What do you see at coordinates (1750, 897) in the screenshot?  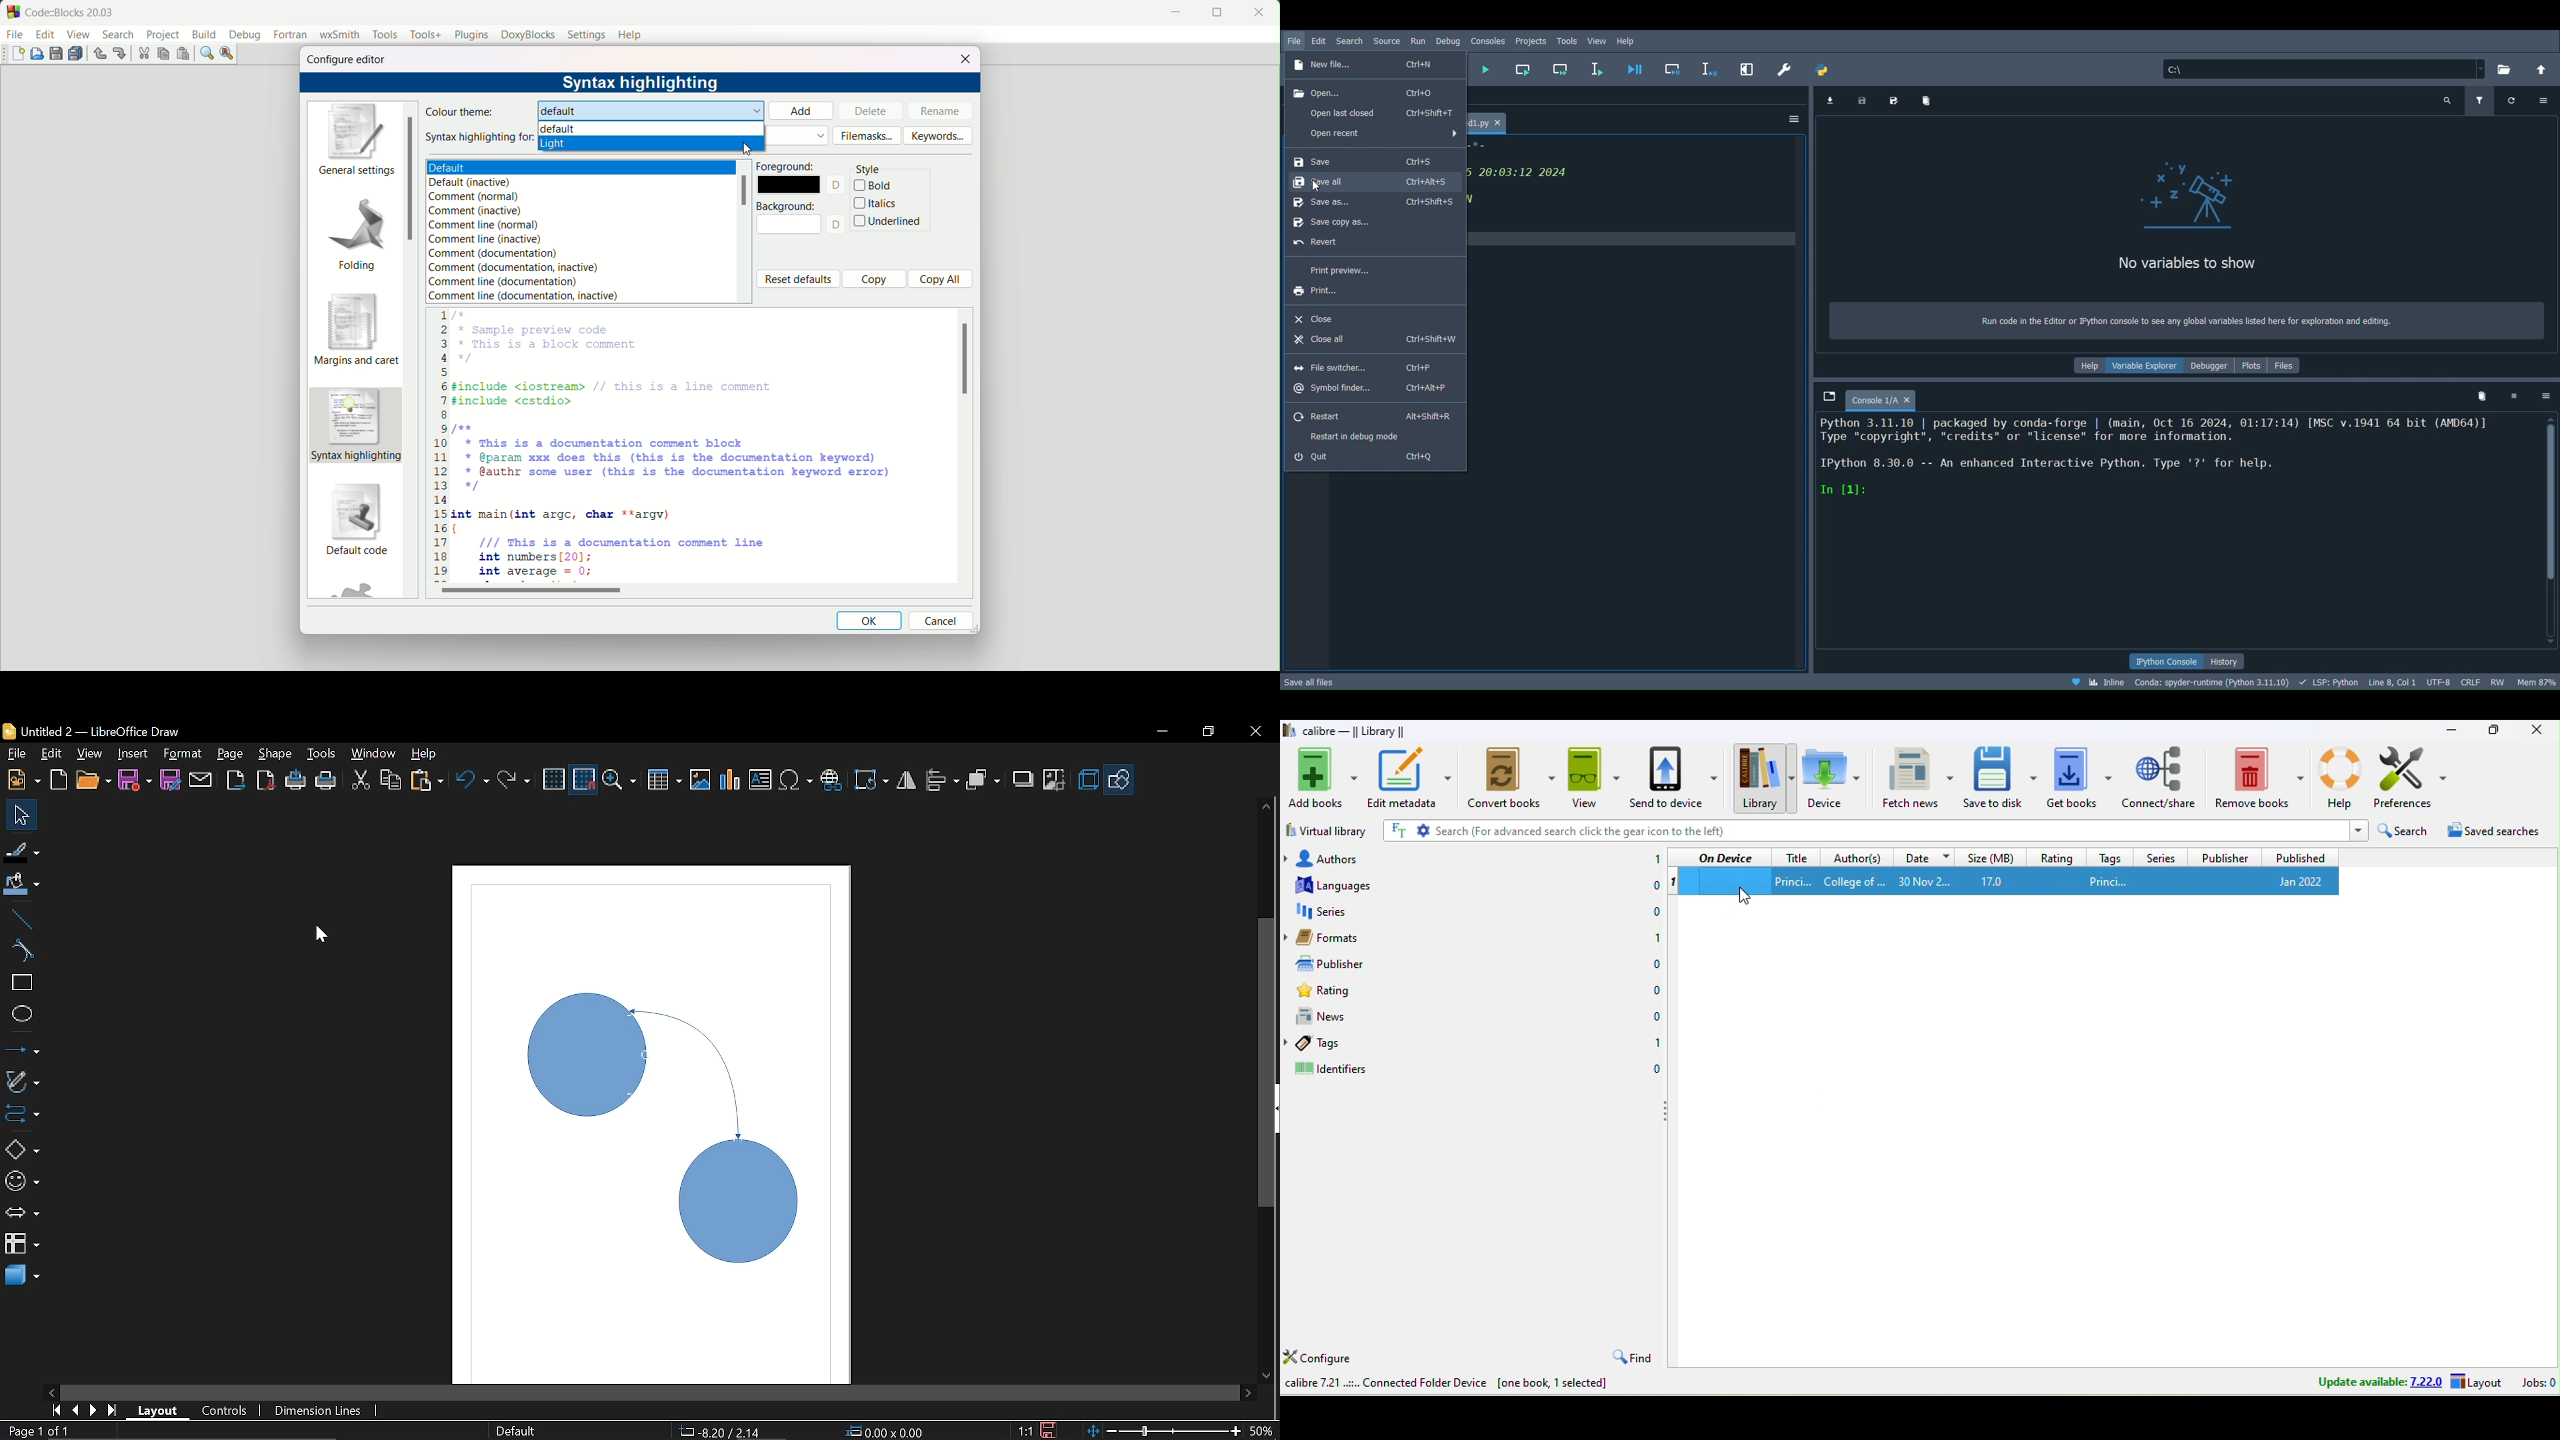 I see `cursor ` at bounding box center [1750, 897].